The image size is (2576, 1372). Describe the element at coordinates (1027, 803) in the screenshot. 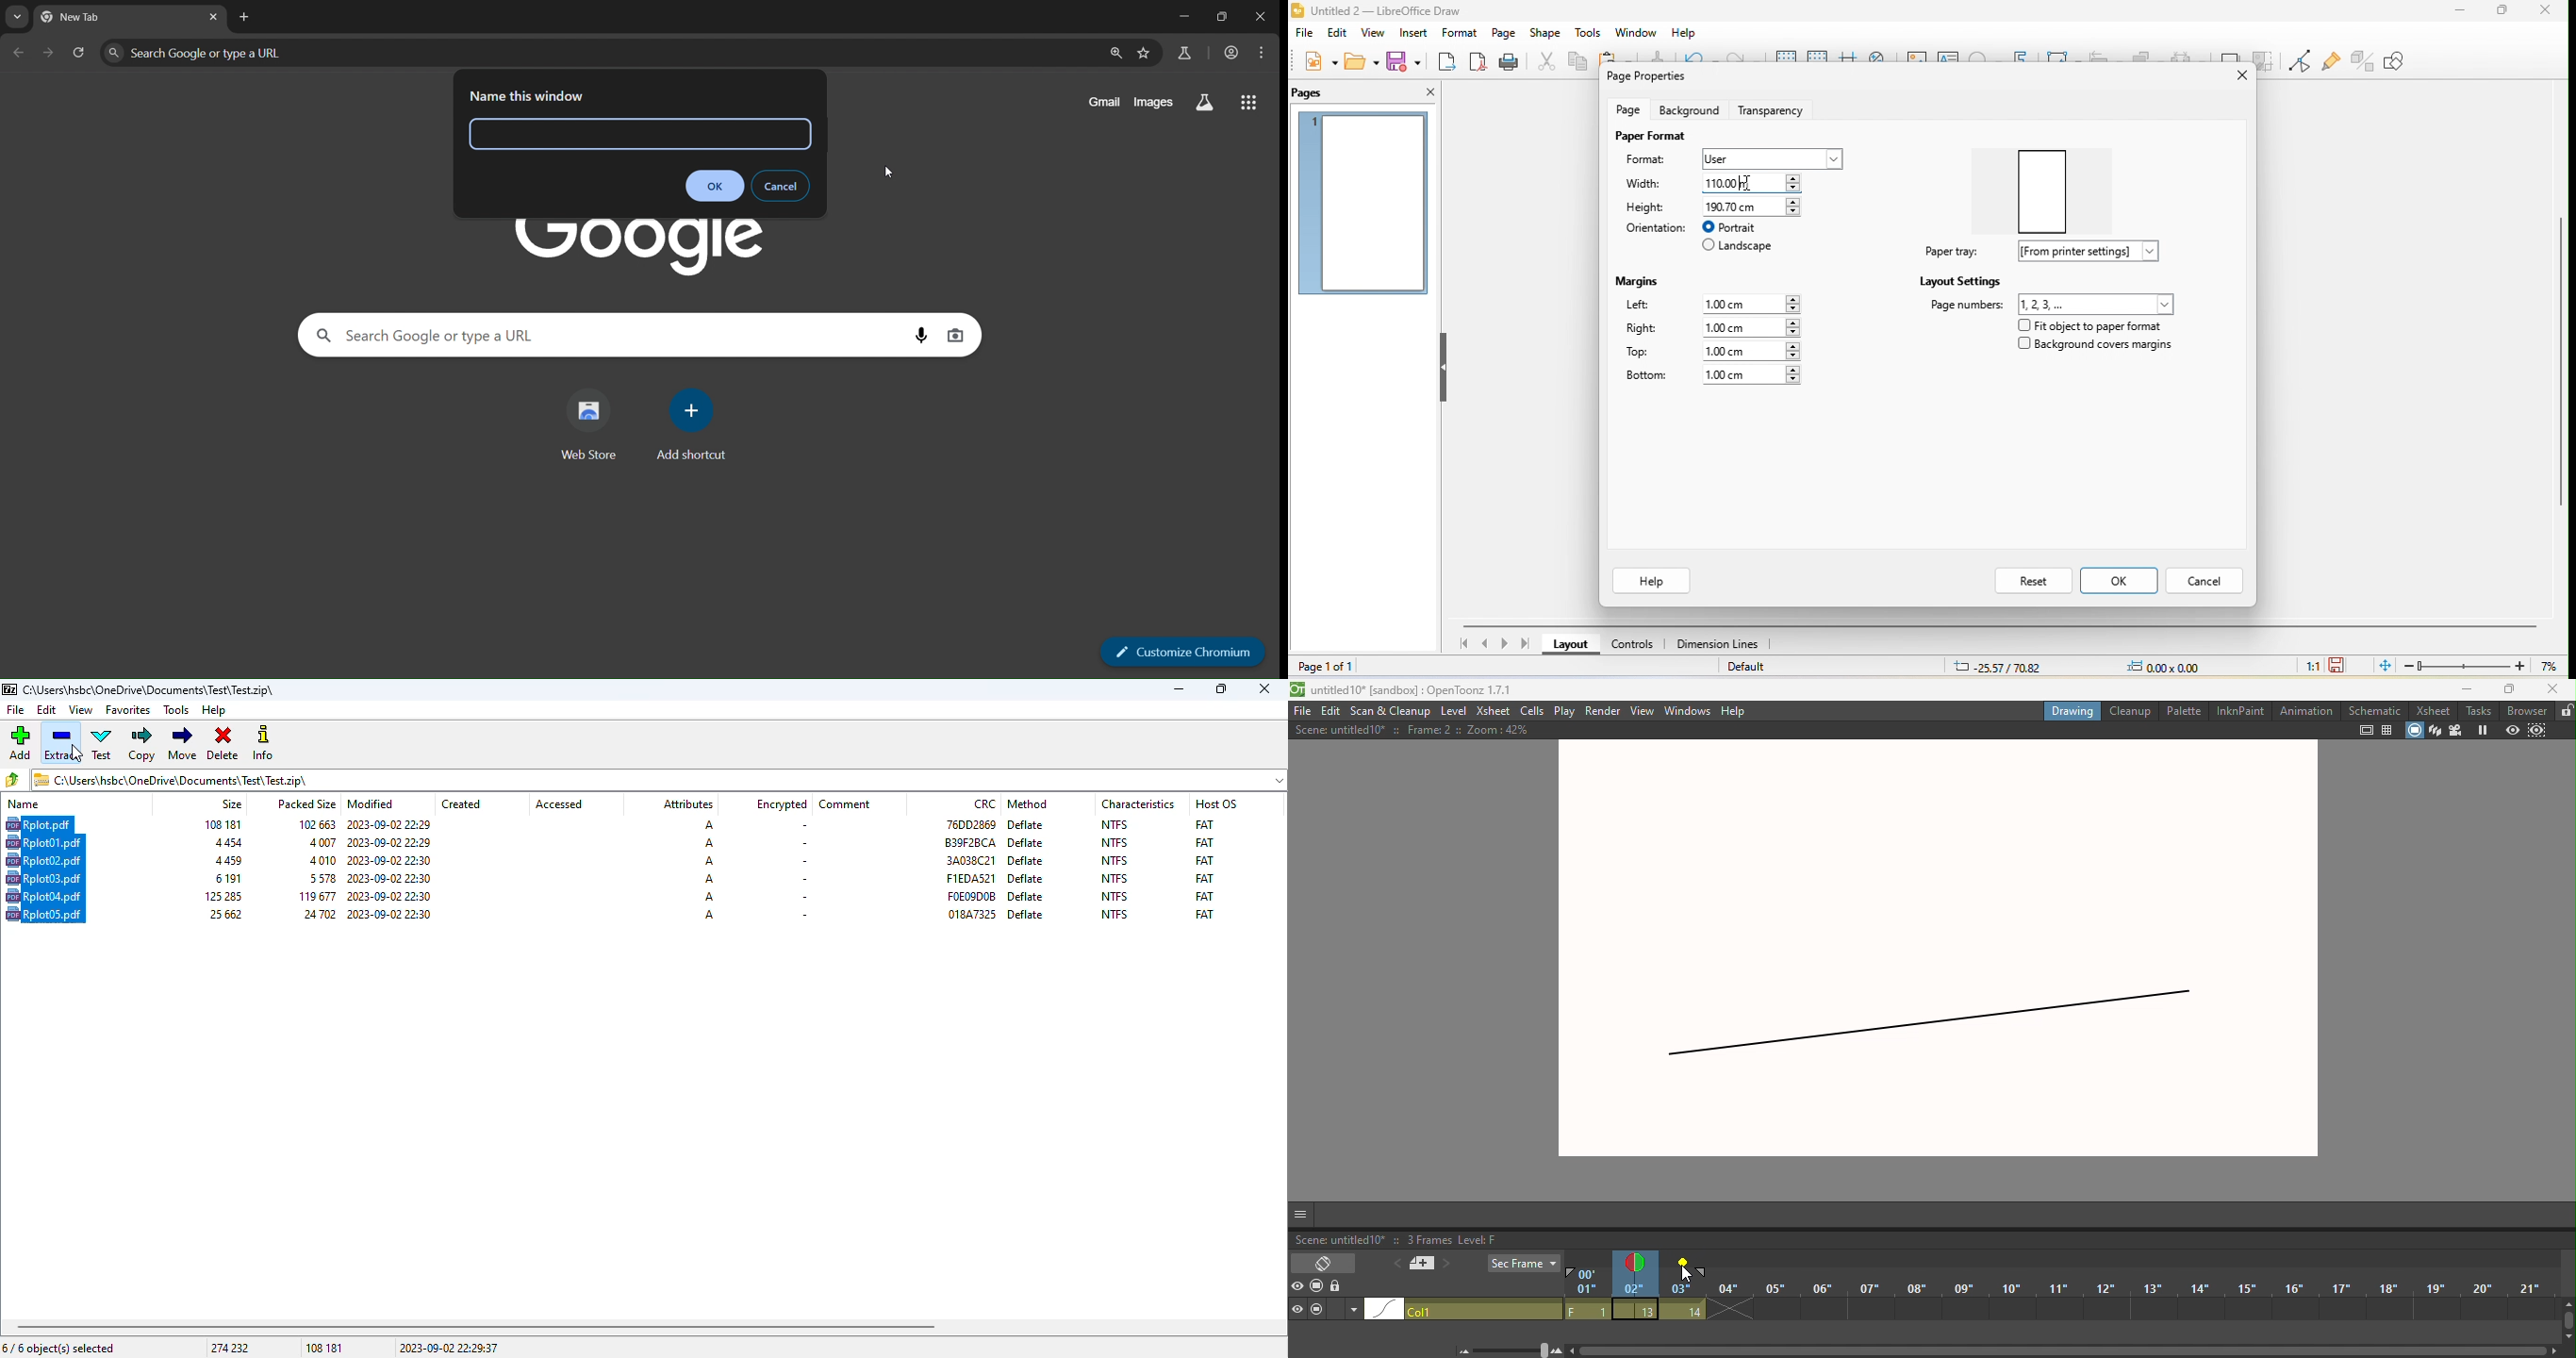

I see `method` at that location.